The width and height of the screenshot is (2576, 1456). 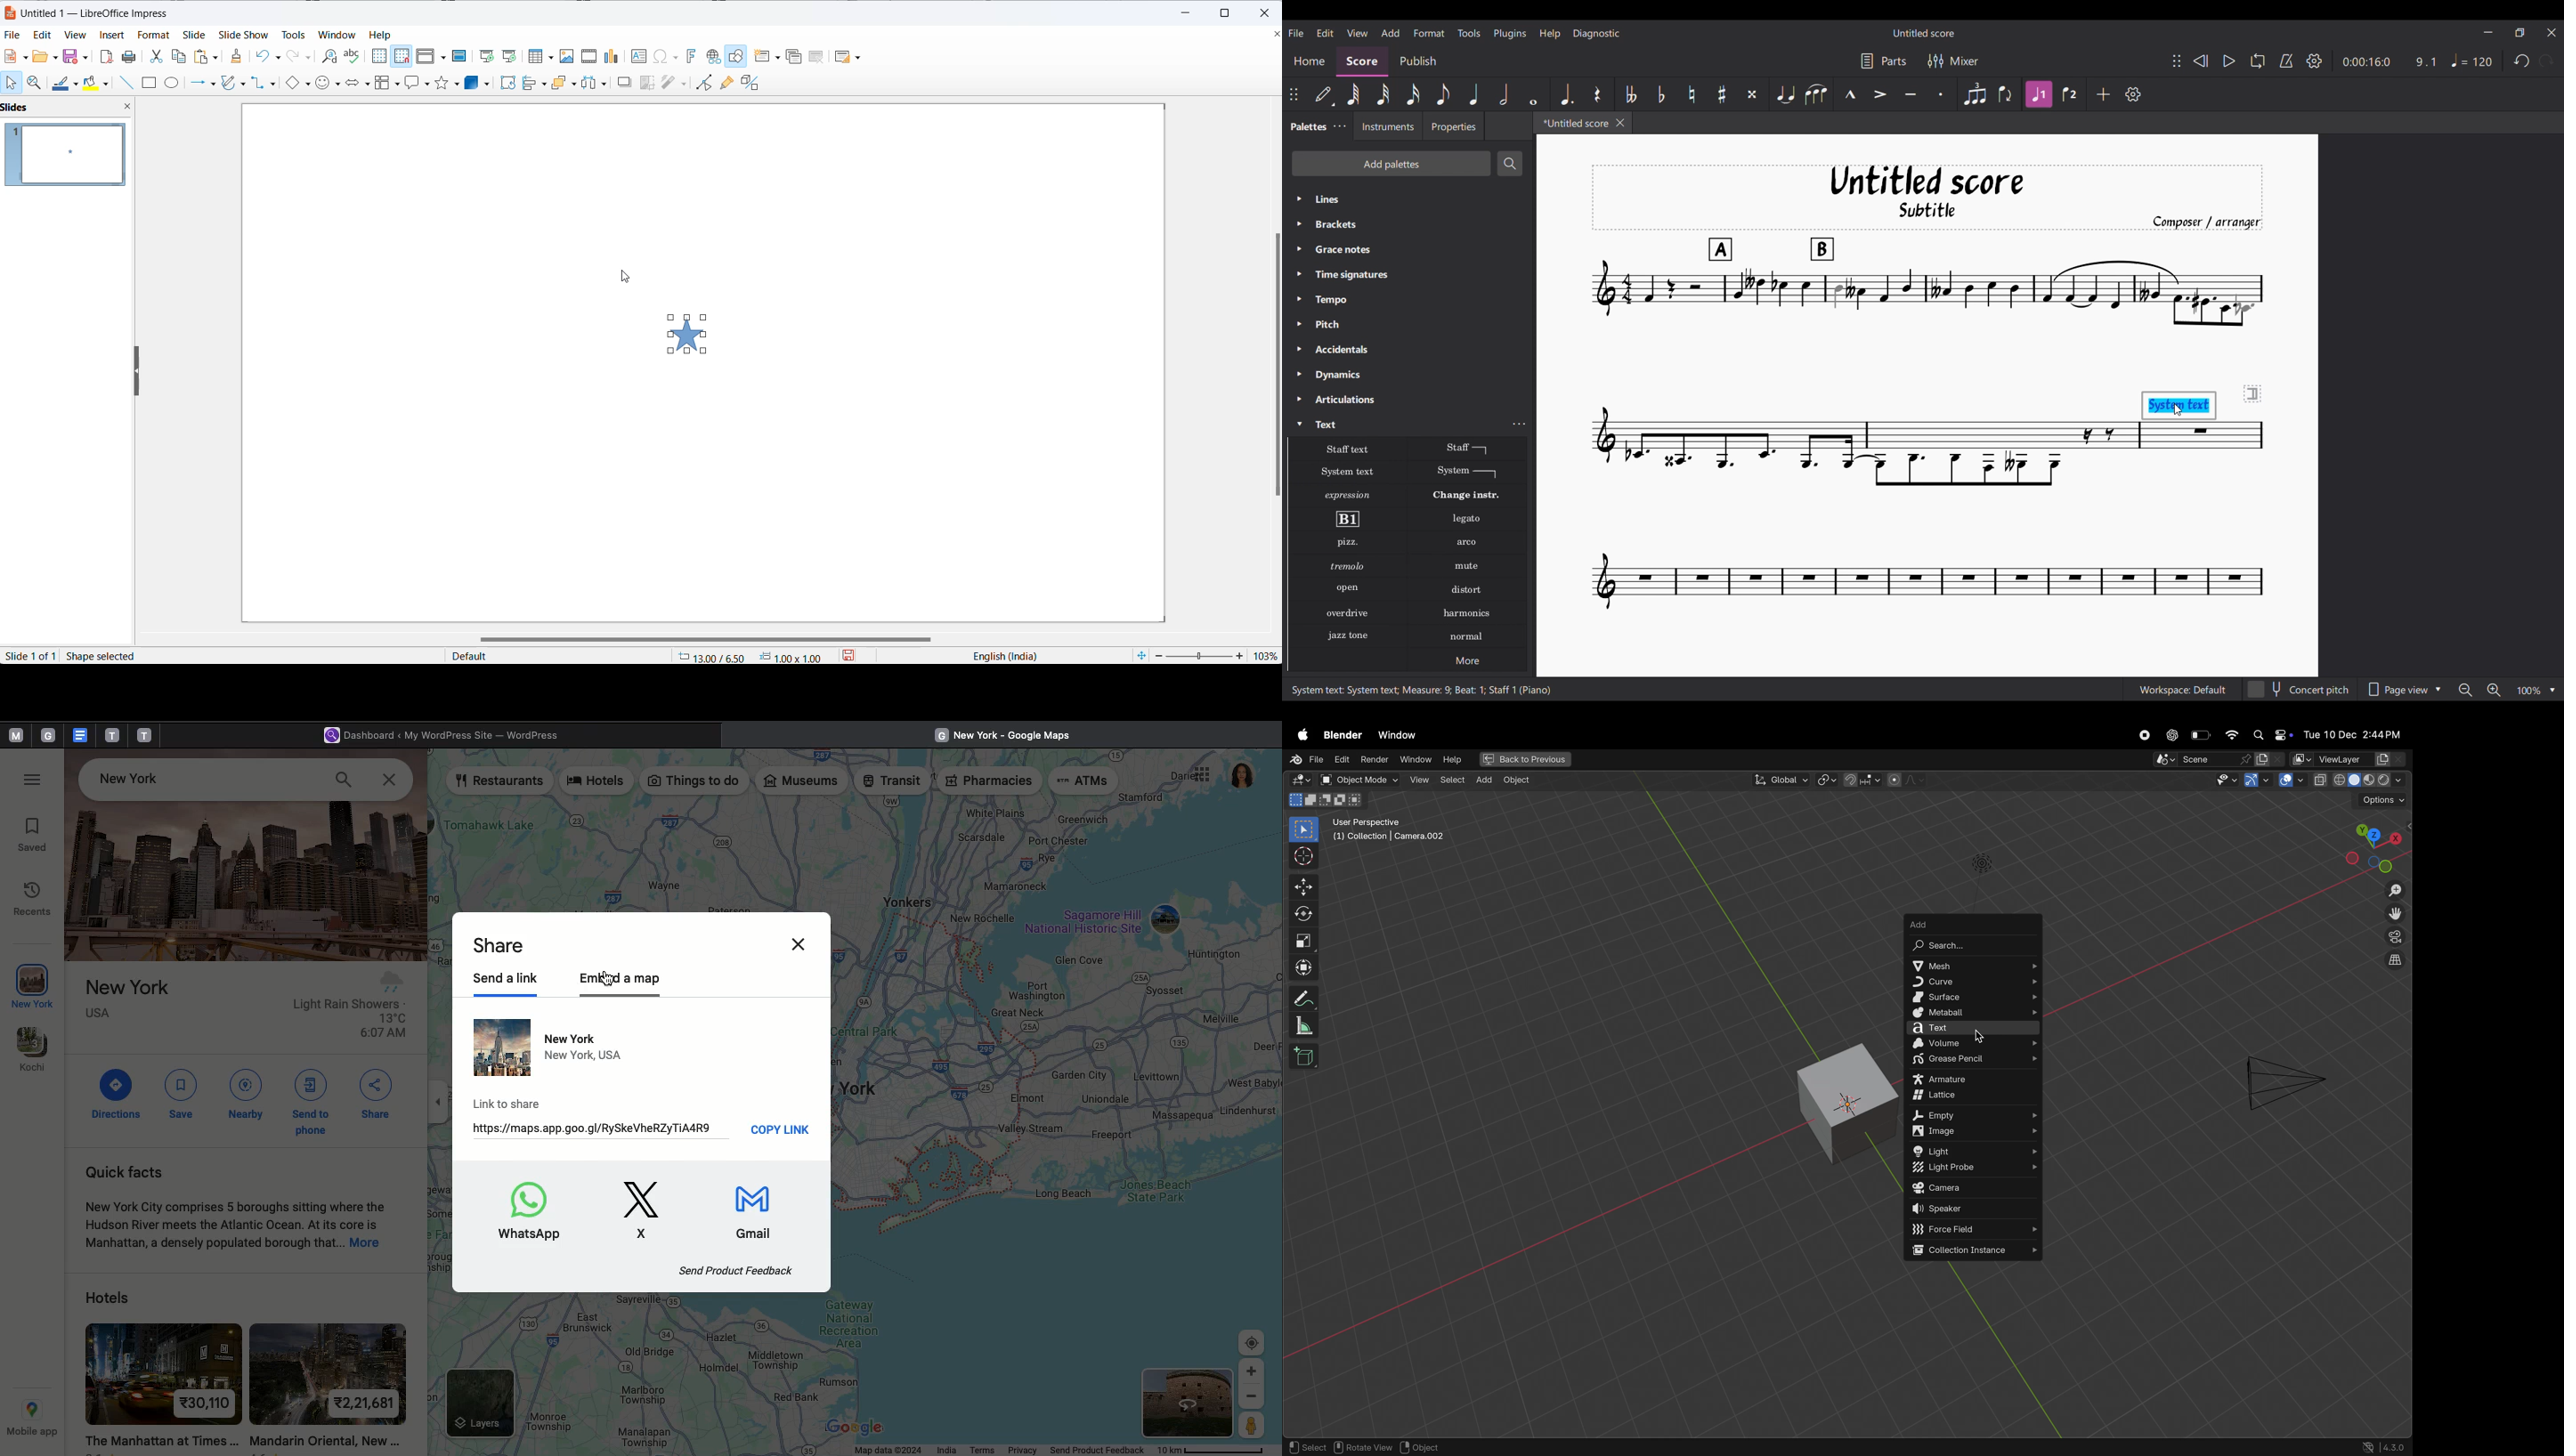 I want to click on Pizzicato, so click(x=1347, y=542).